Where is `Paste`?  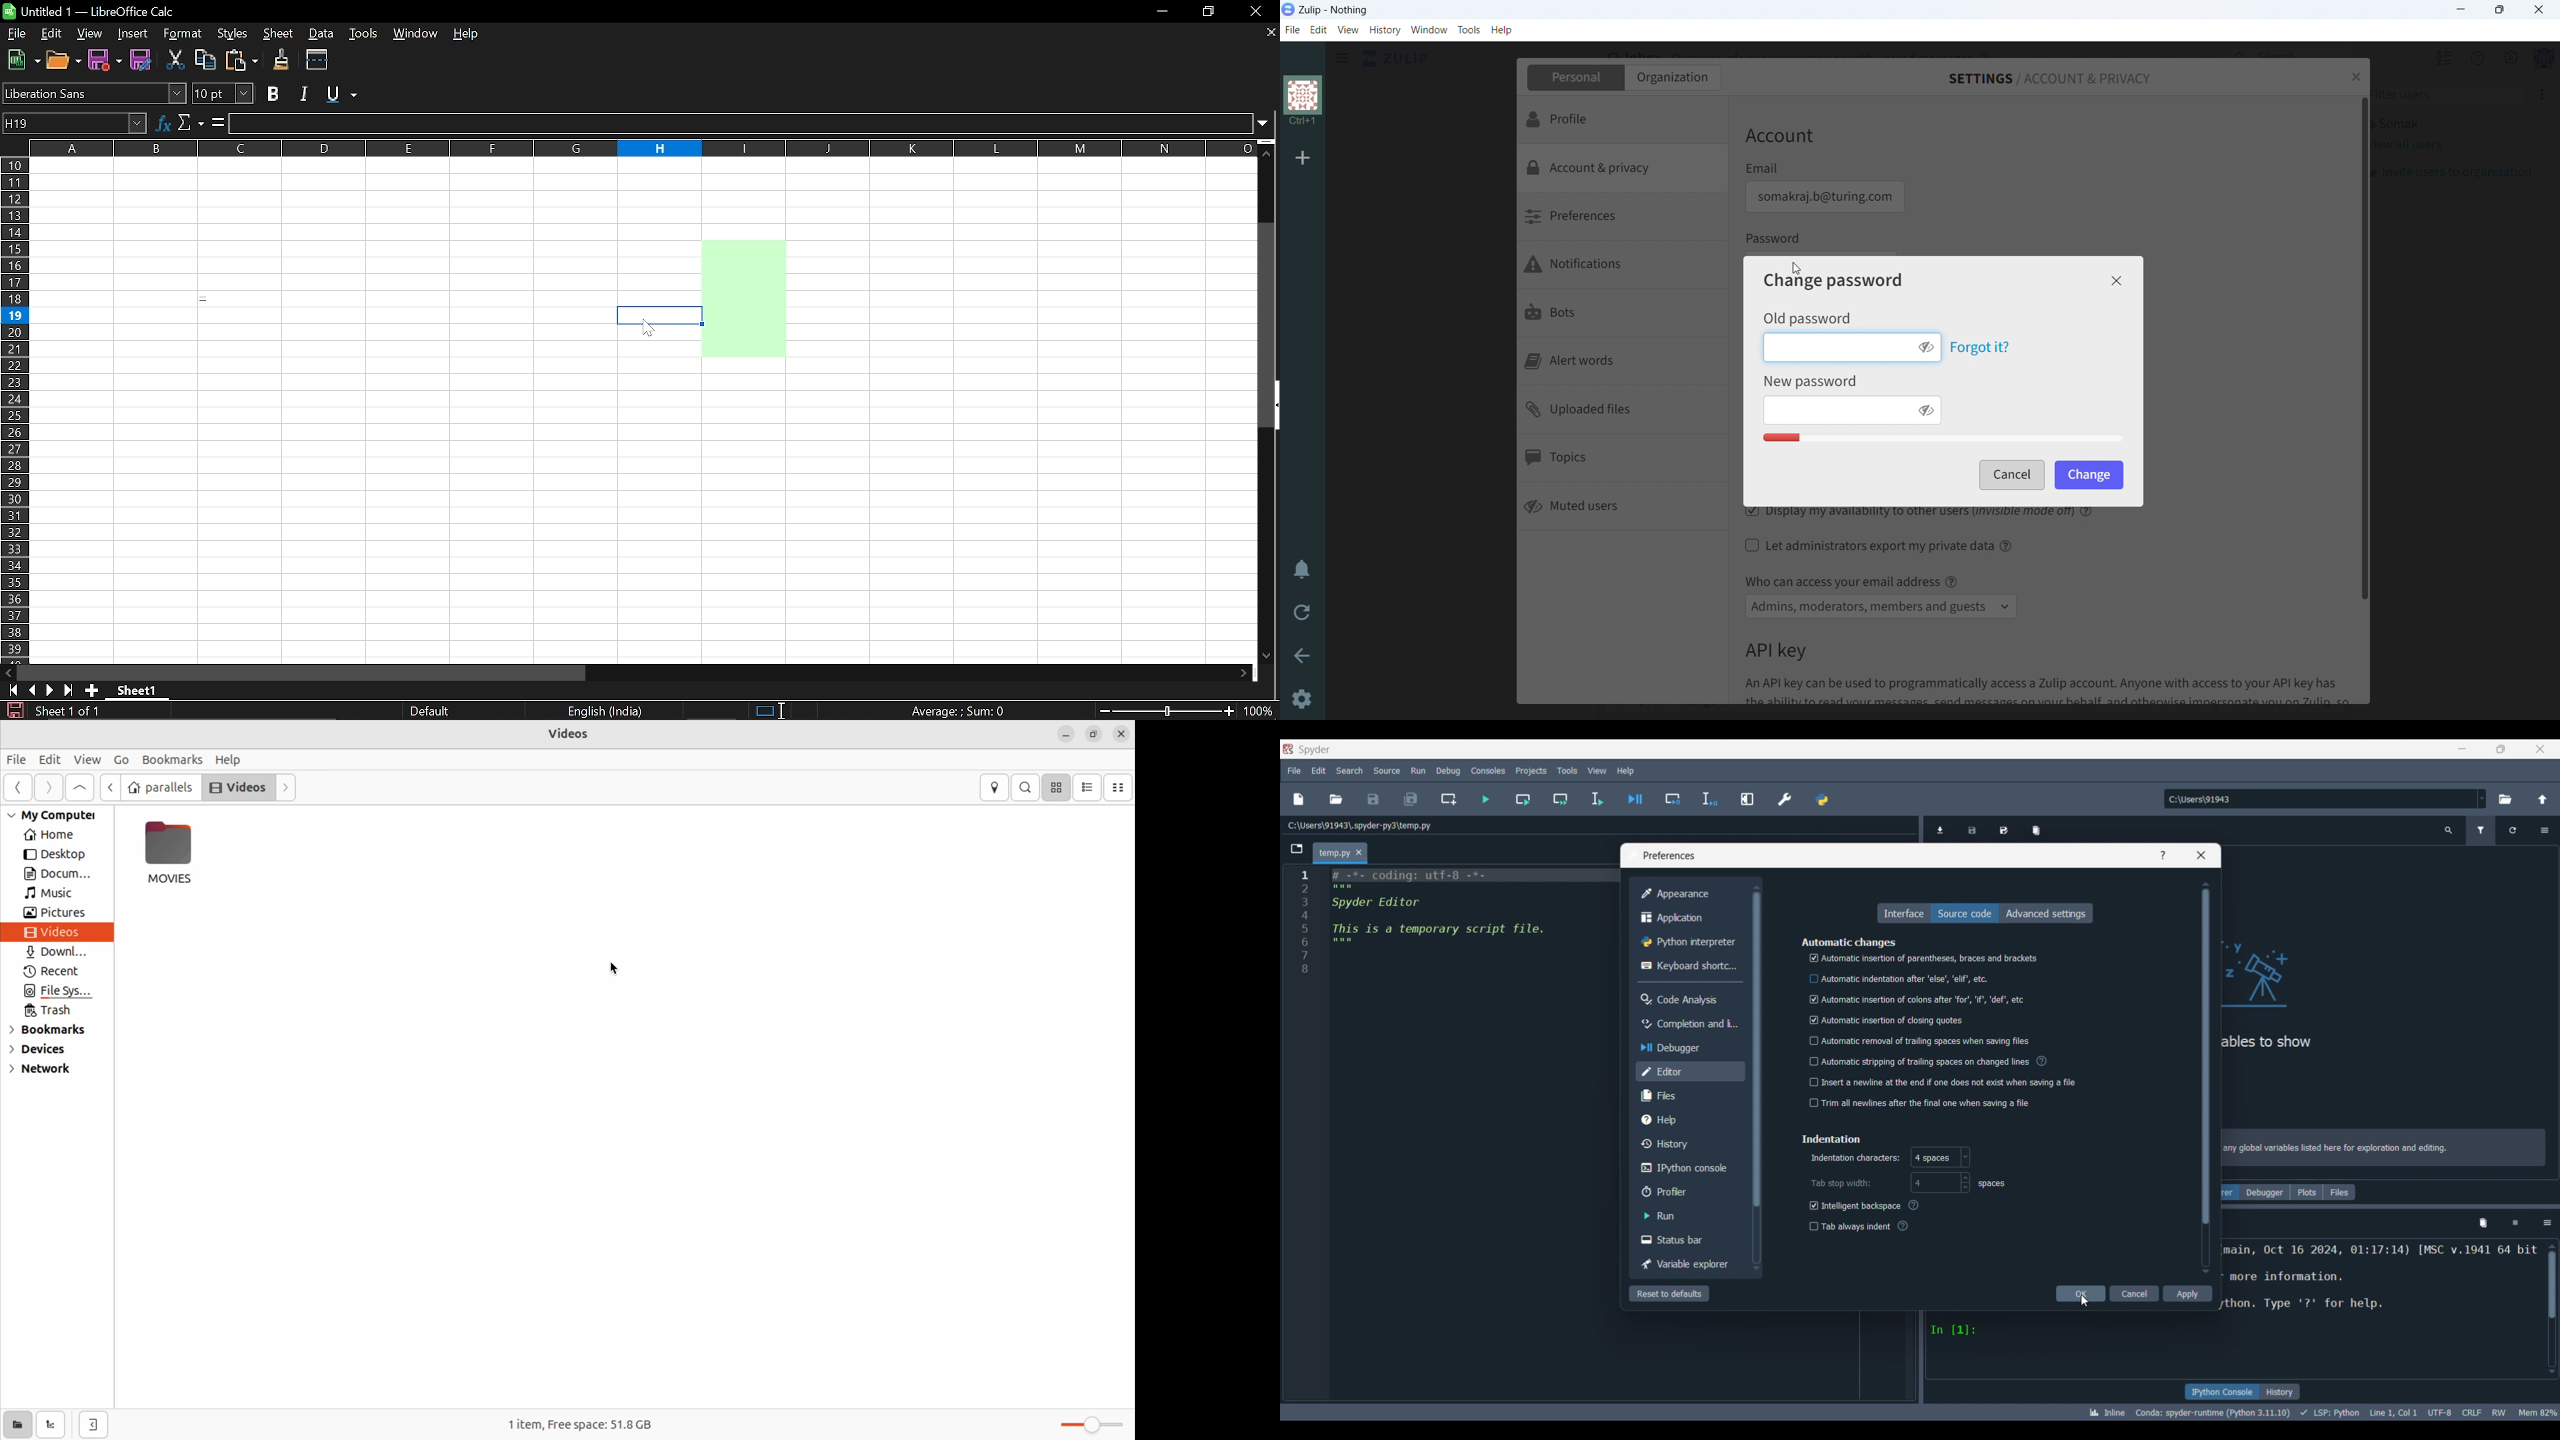
Paste is located at coordinates (243, 60).